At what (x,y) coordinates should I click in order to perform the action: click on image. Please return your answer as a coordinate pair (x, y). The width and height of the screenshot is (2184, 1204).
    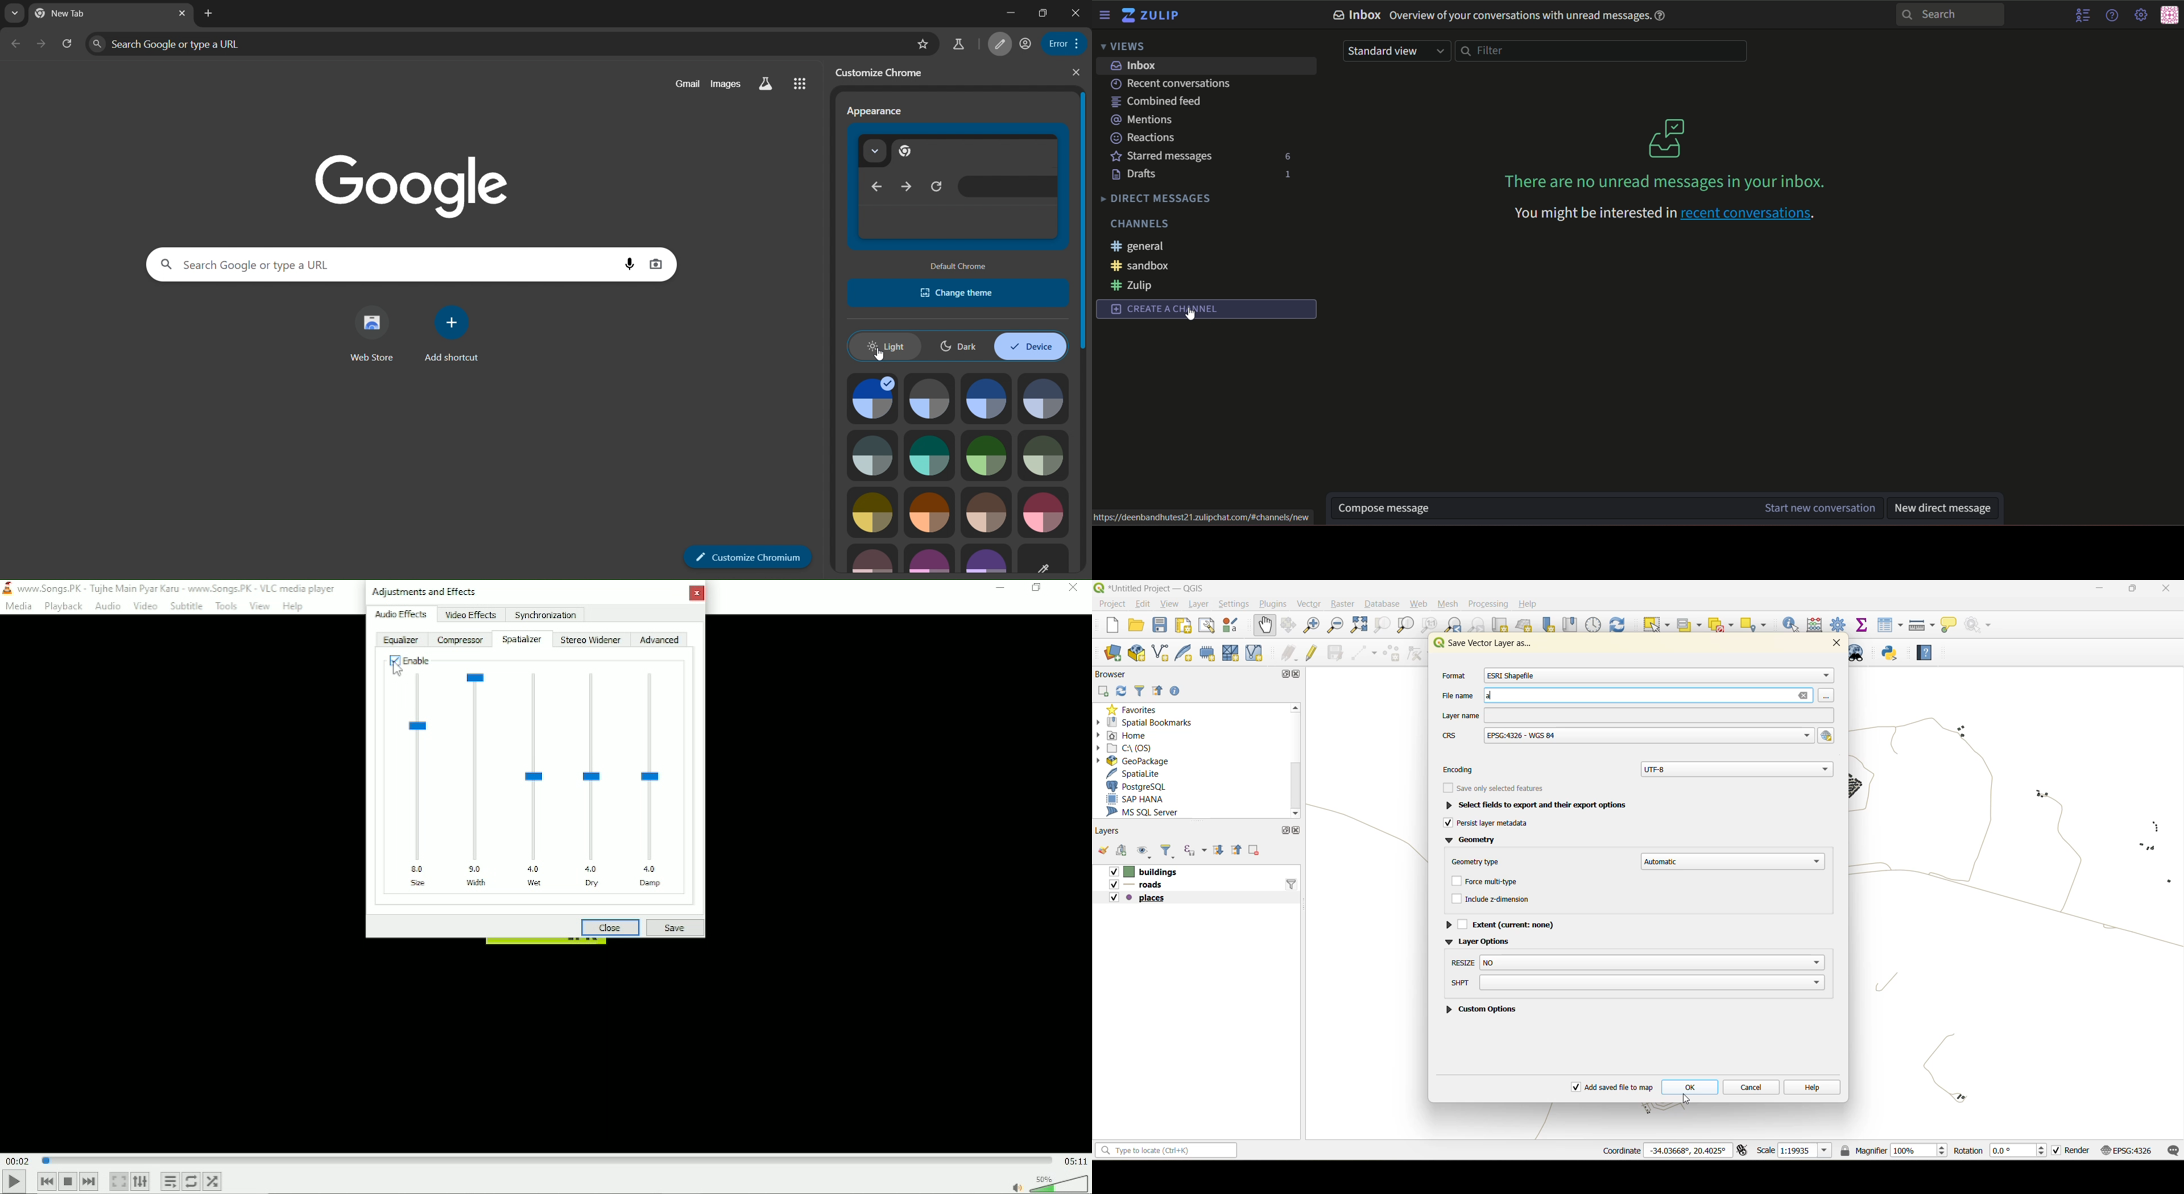
    Looking at the image, I should click on (1044, 456).